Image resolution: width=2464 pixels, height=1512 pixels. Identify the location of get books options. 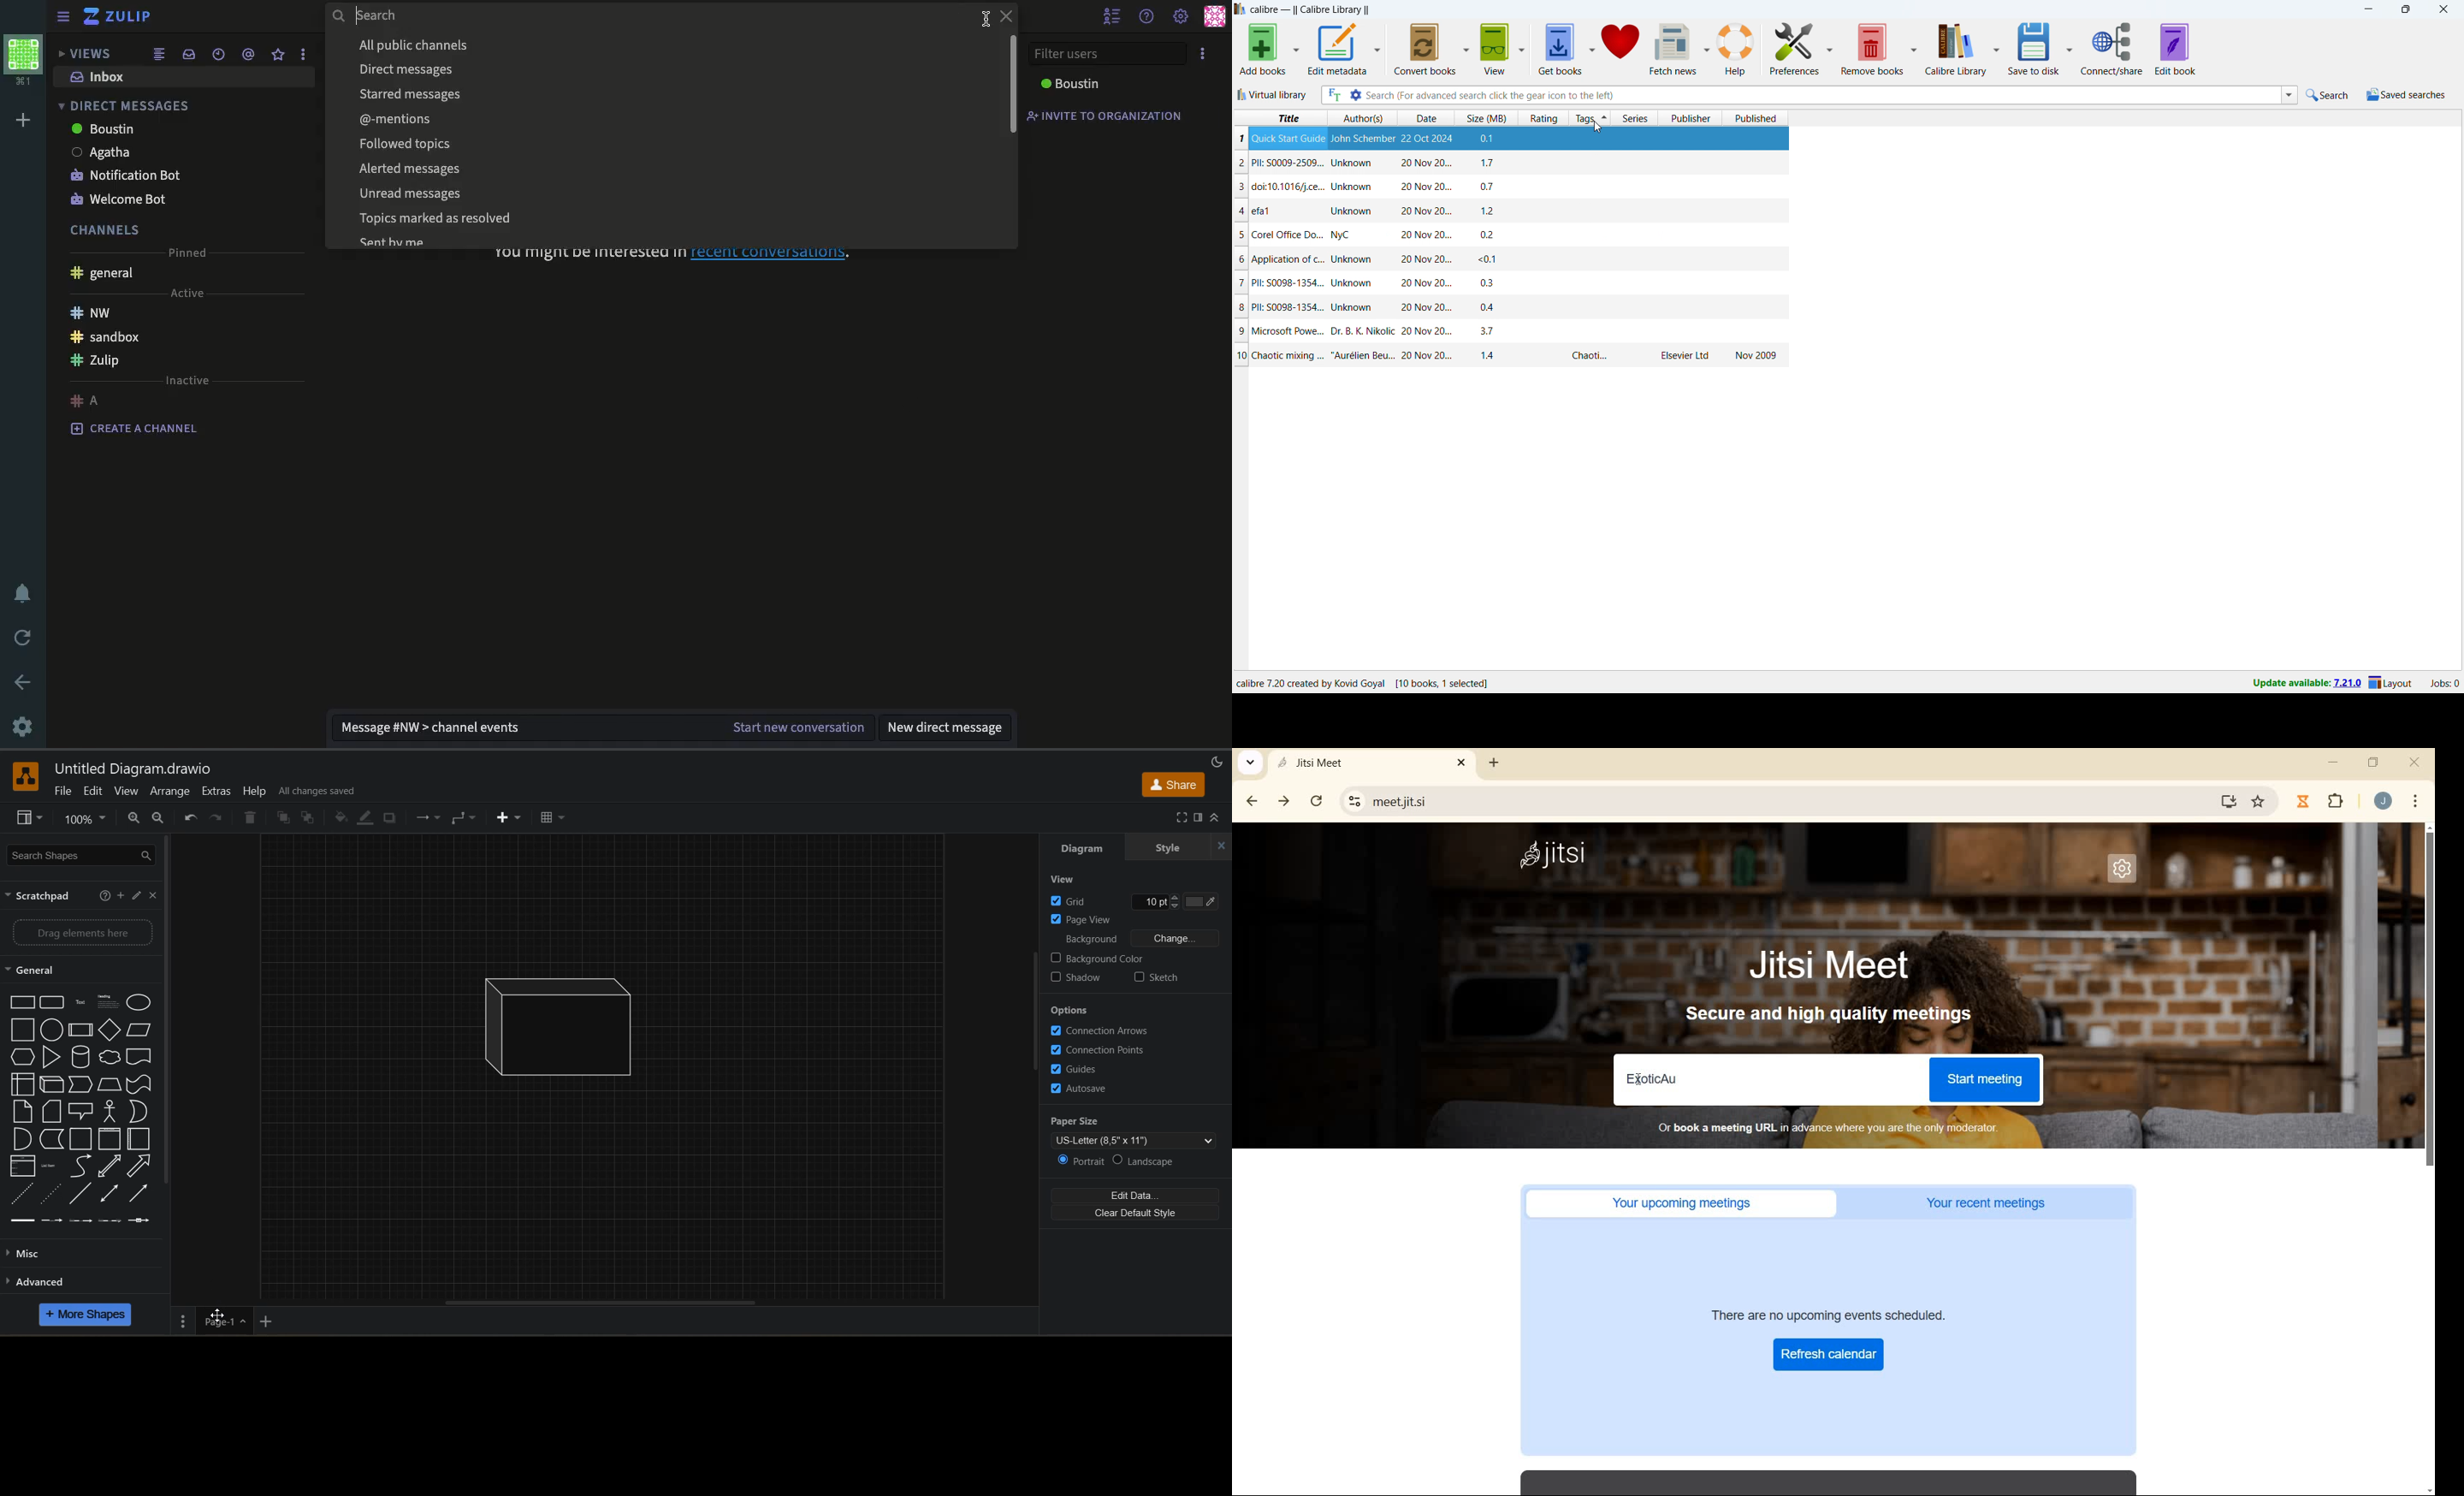
(1592, 47).